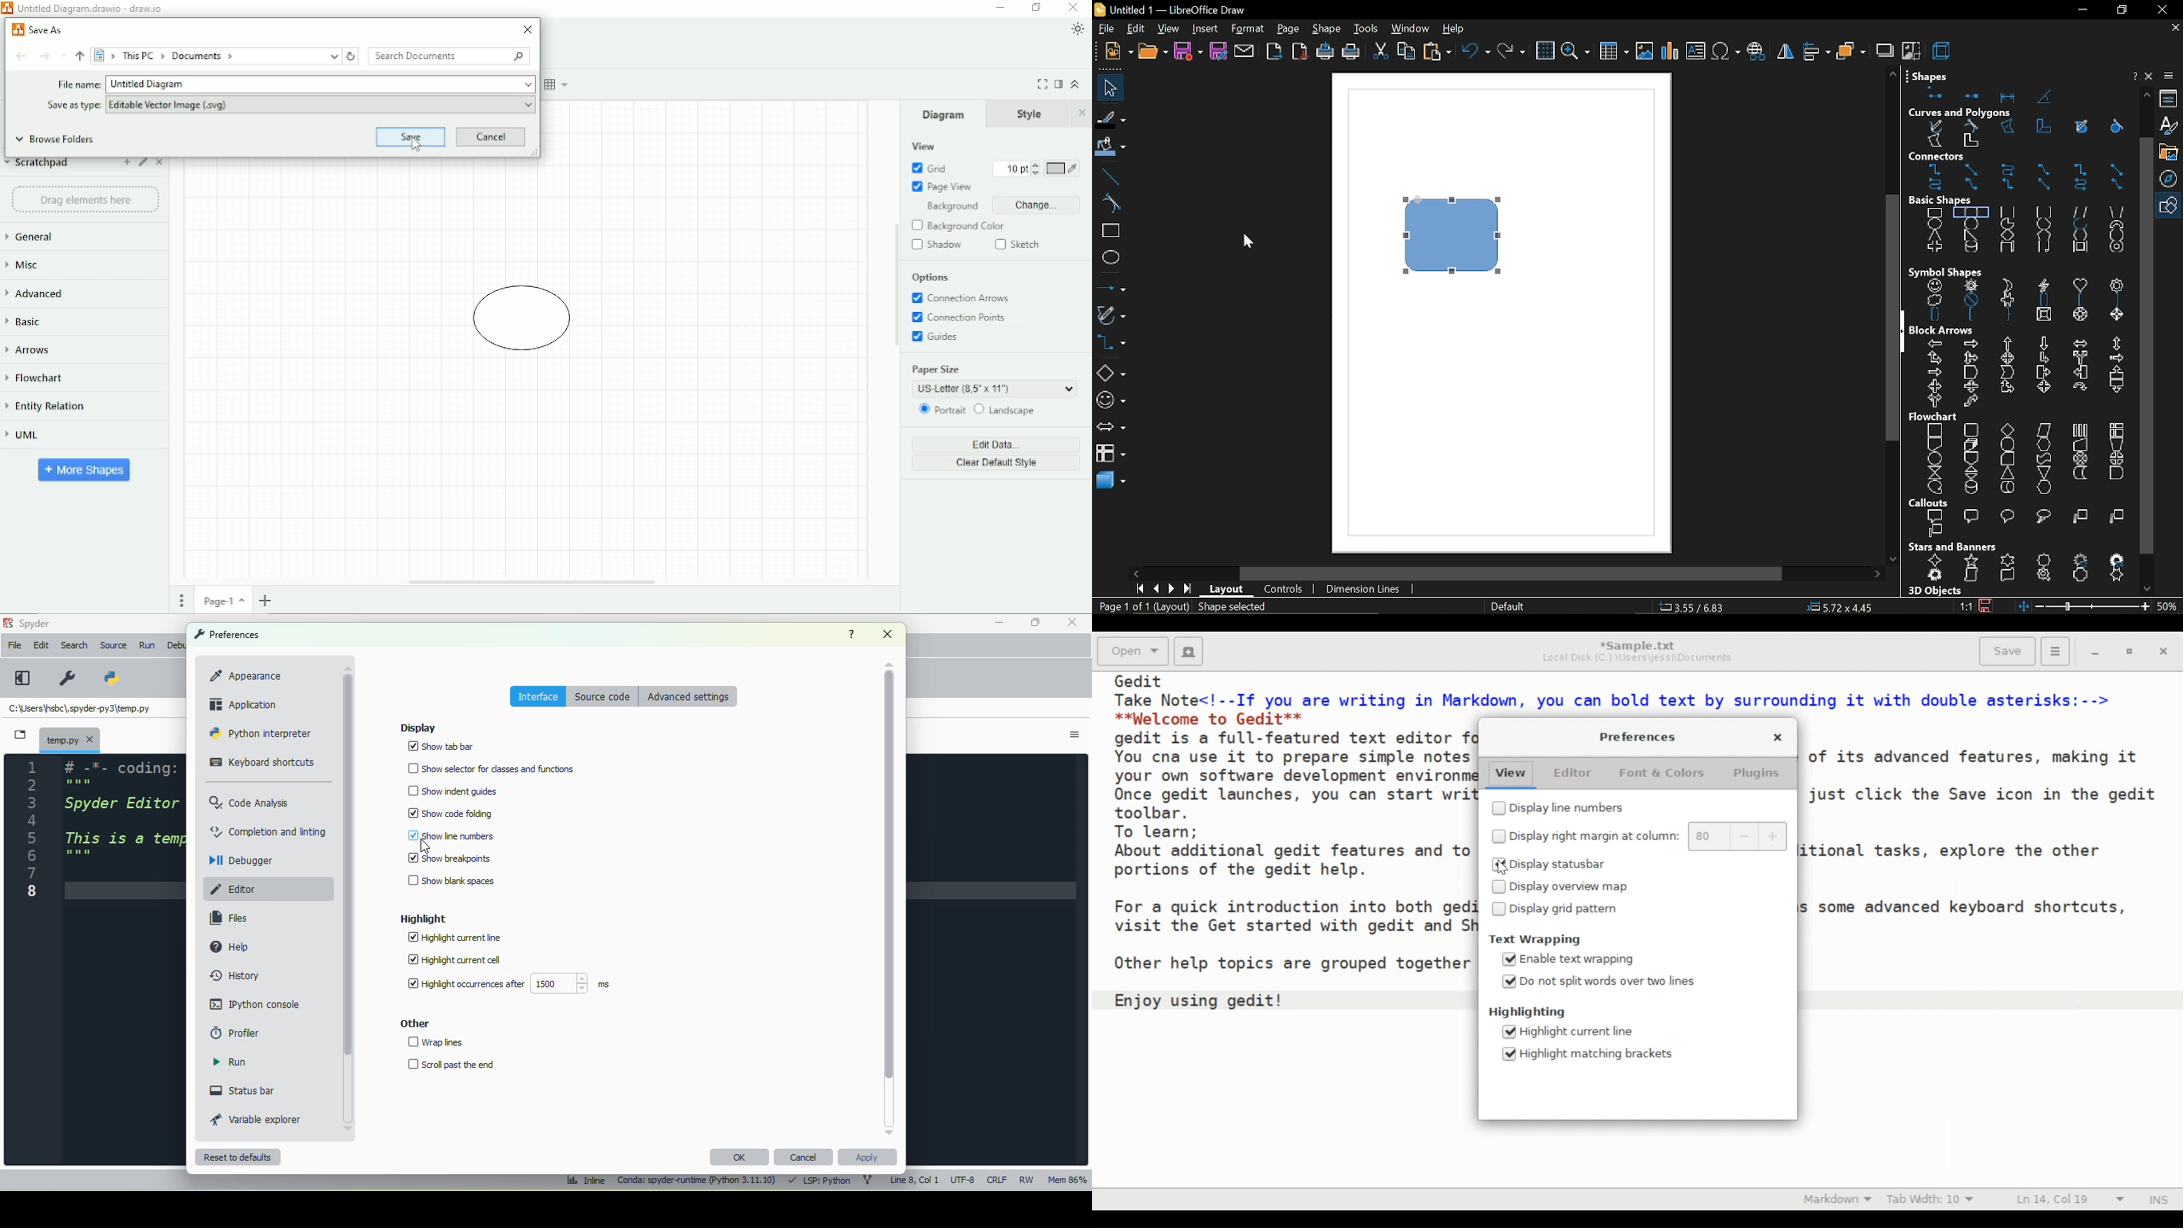  I want to click on Entity Relation, so click(46, 406).